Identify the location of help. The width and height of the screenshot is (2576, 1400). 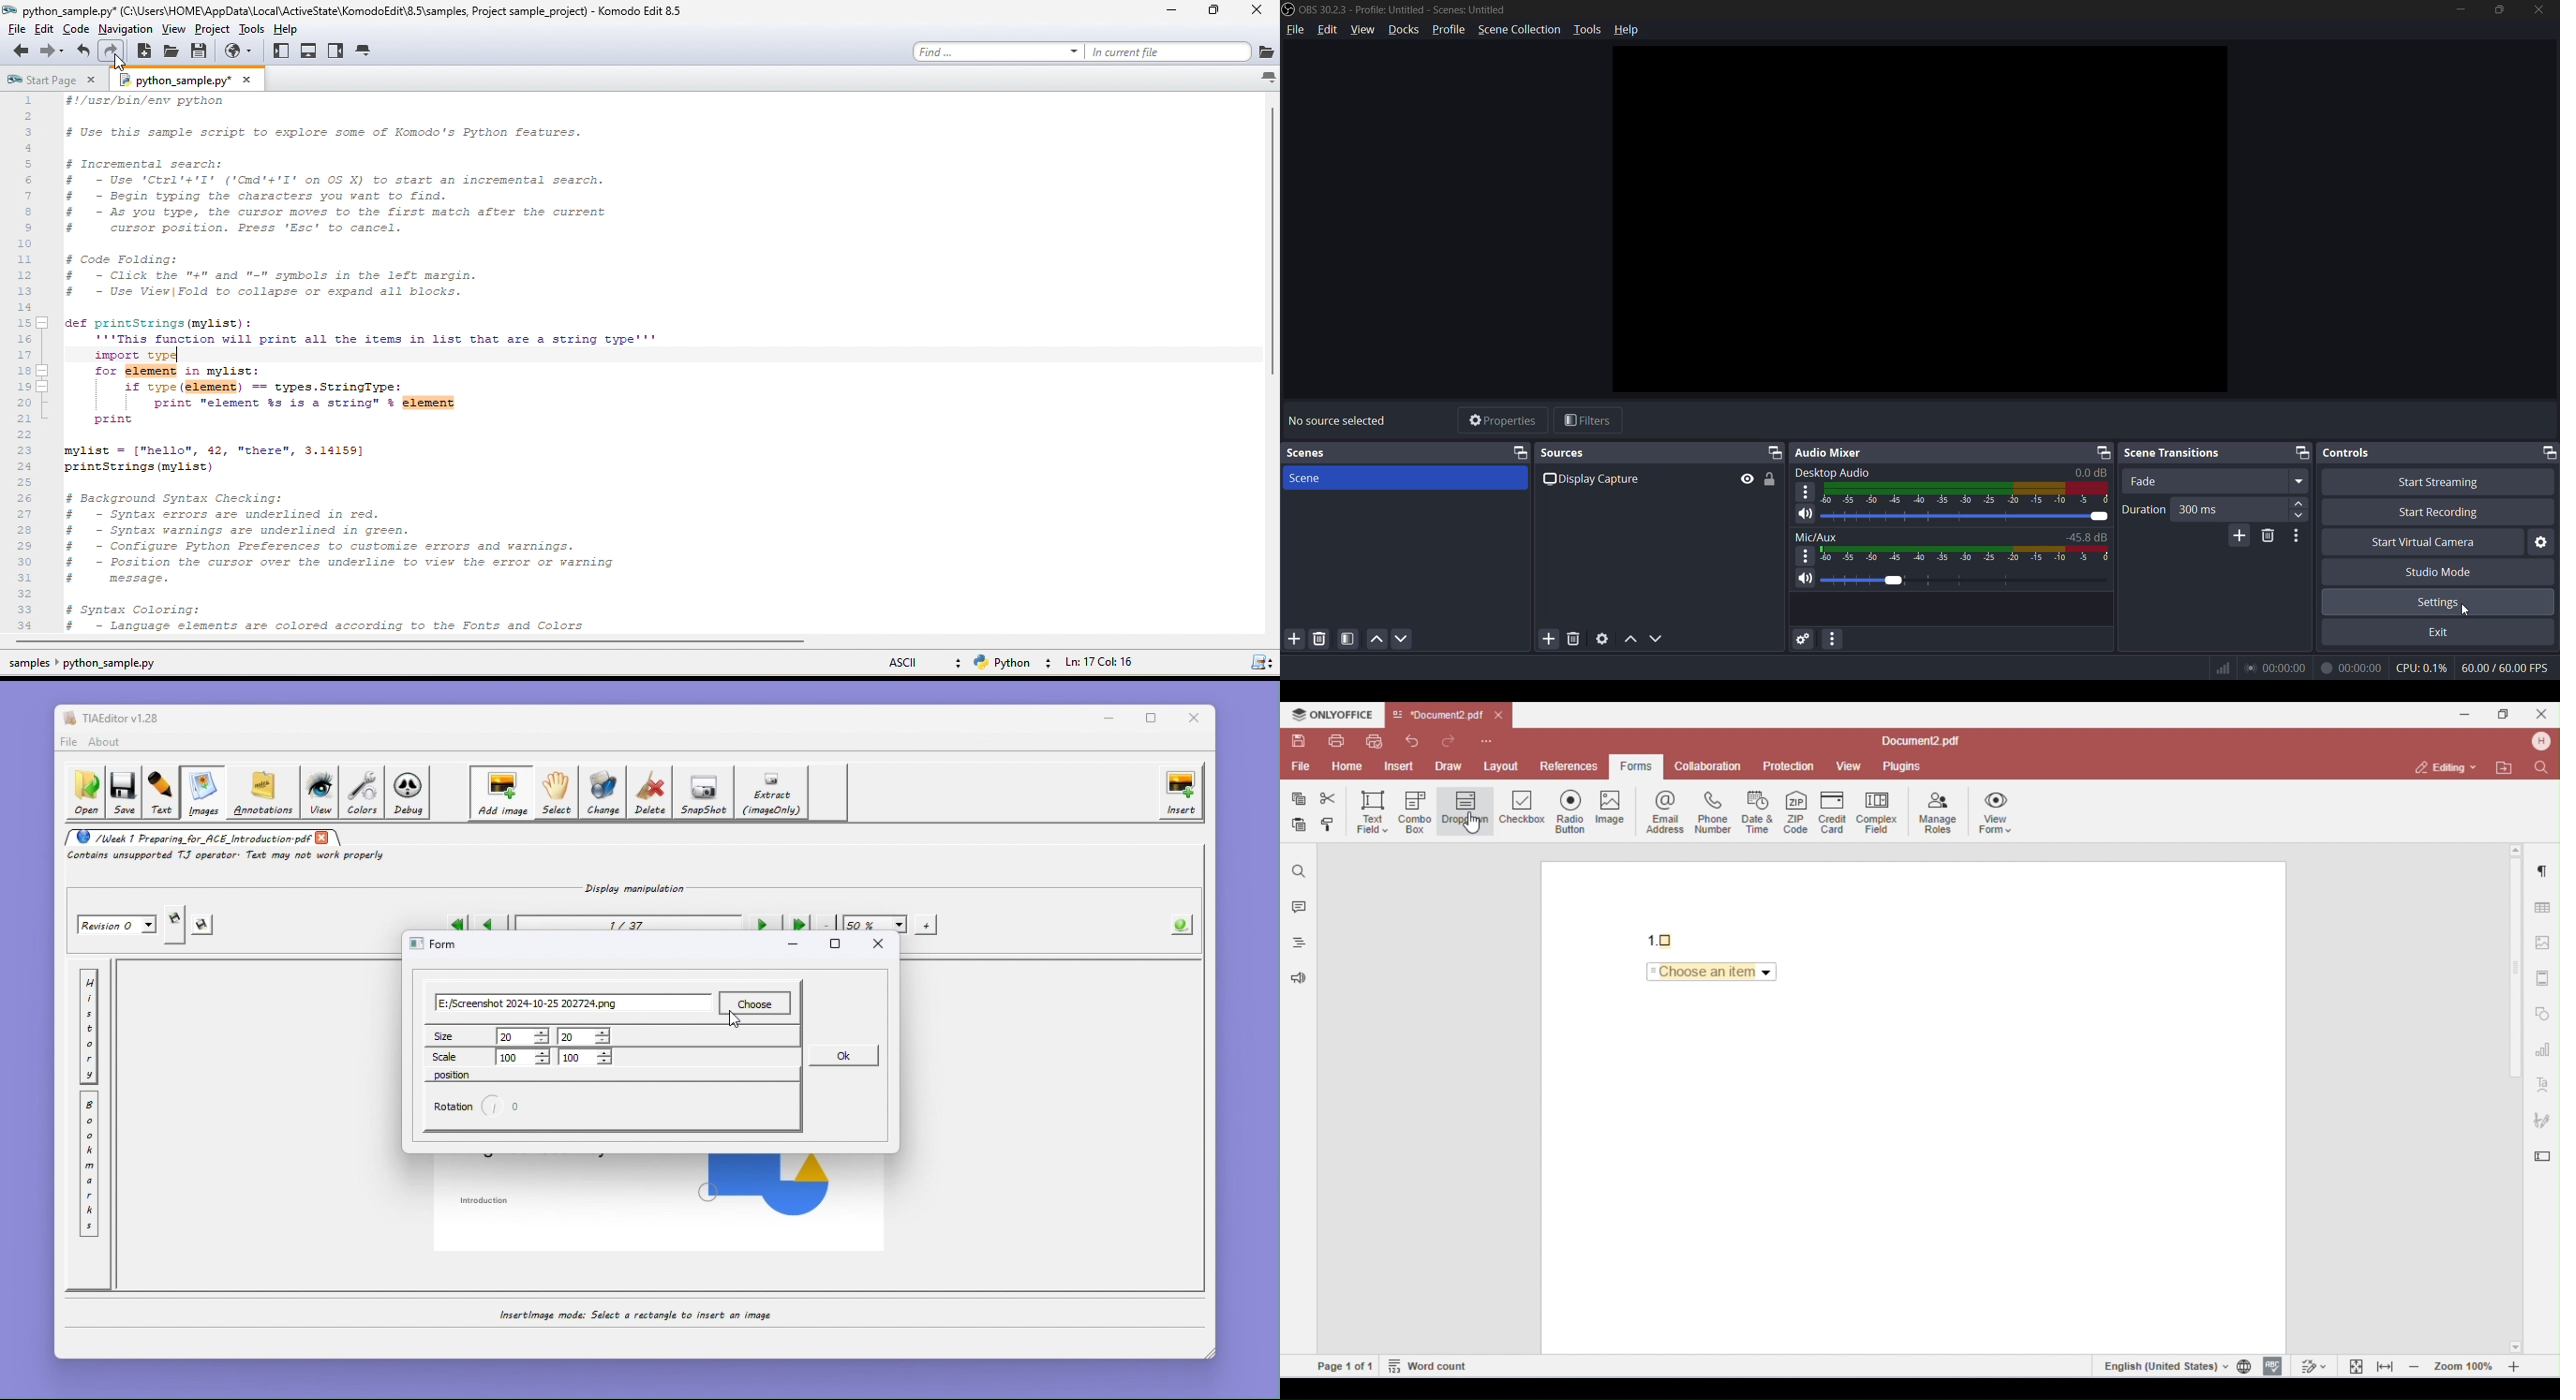
(286, 28).